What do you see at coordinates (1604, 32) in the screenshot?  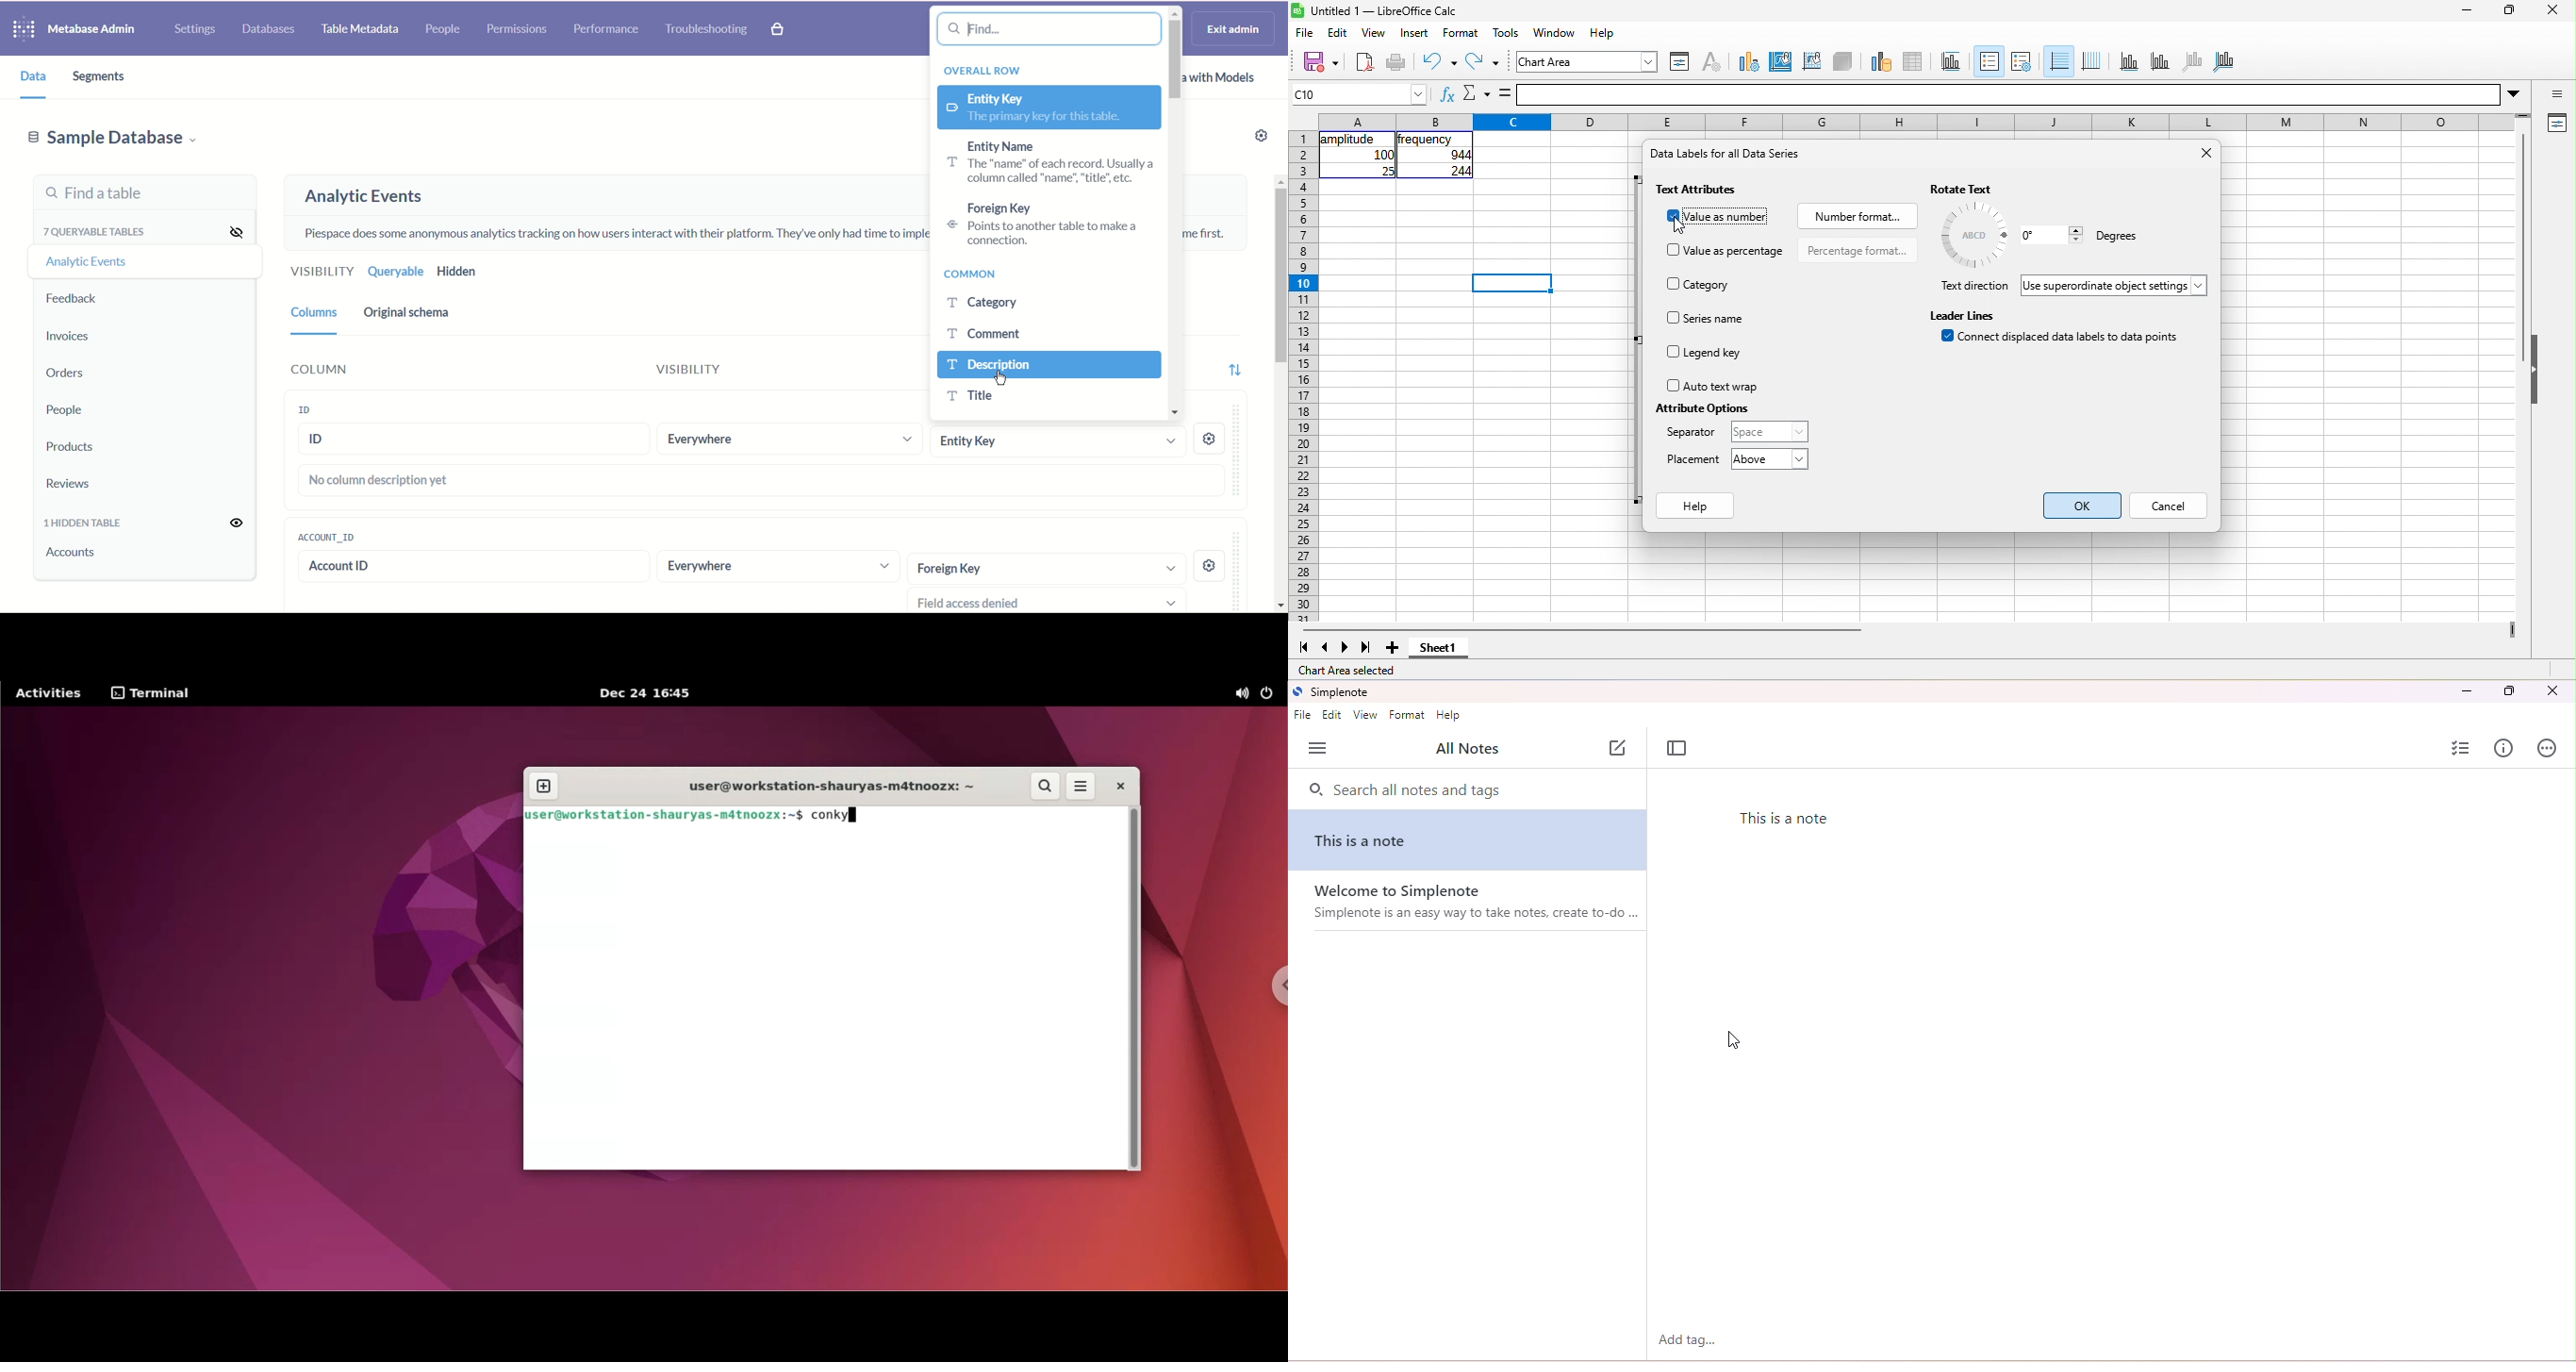 I see `help` at bounding box center [1604, 32].